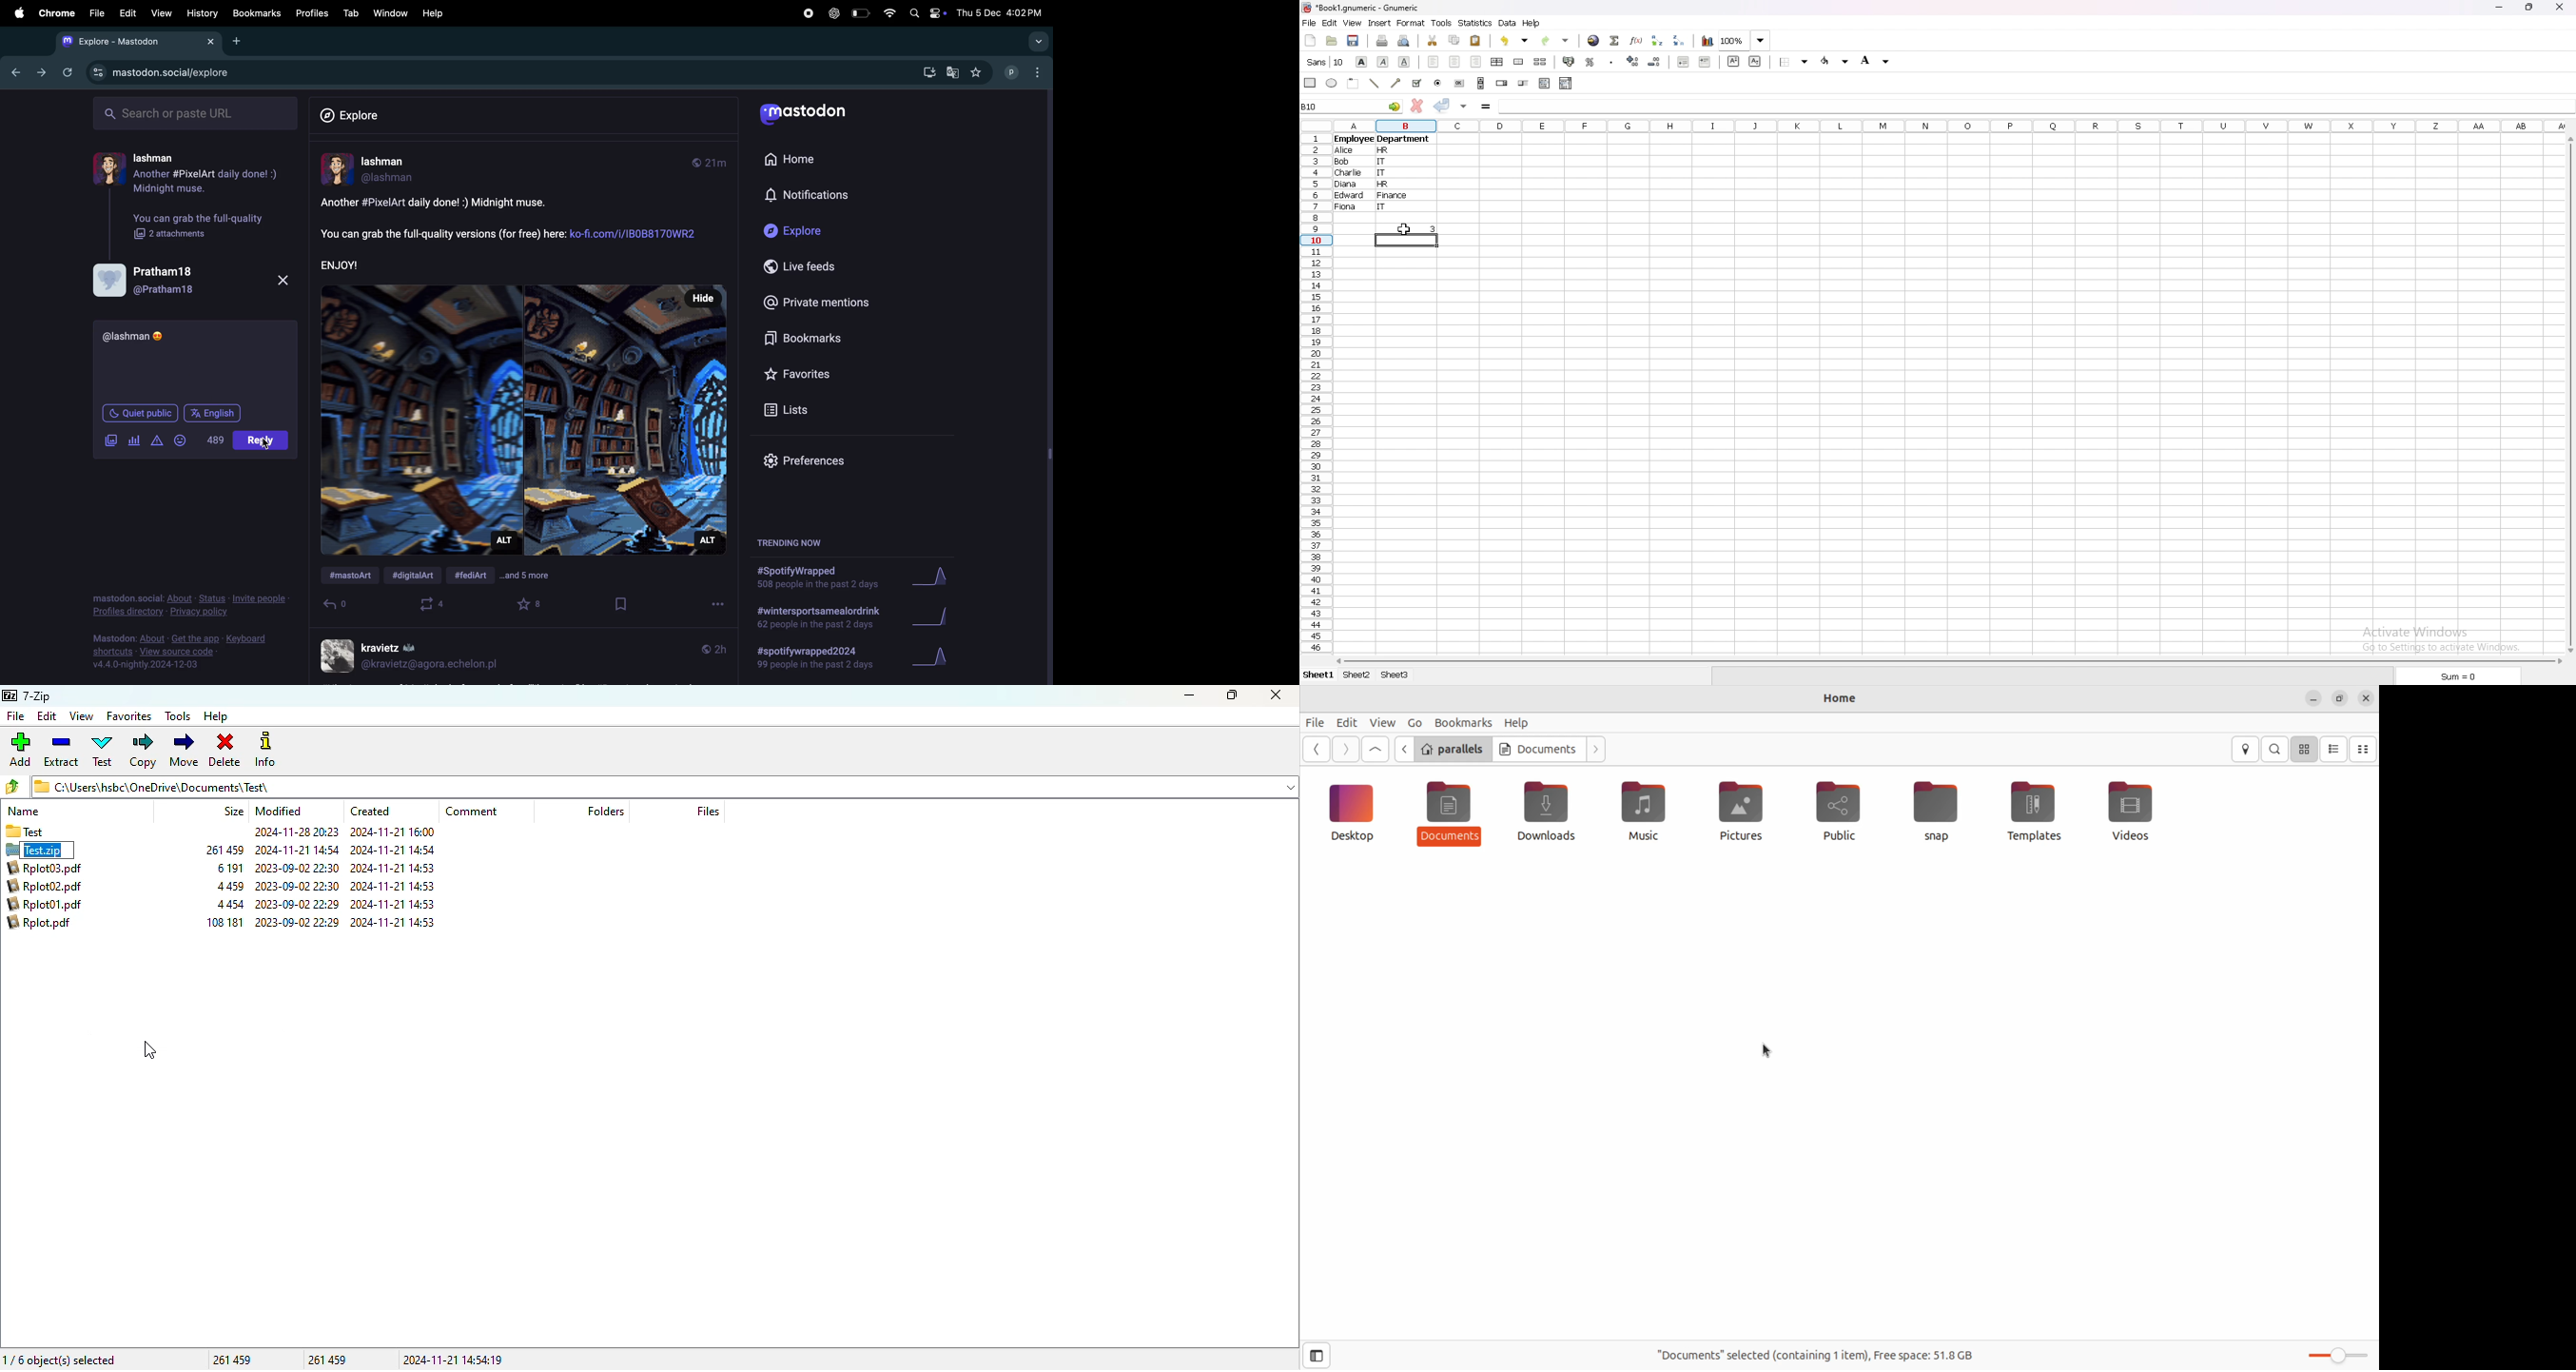  Describe the element at coordinates (1875, 61) in the screenshot. I see `background` at that location.